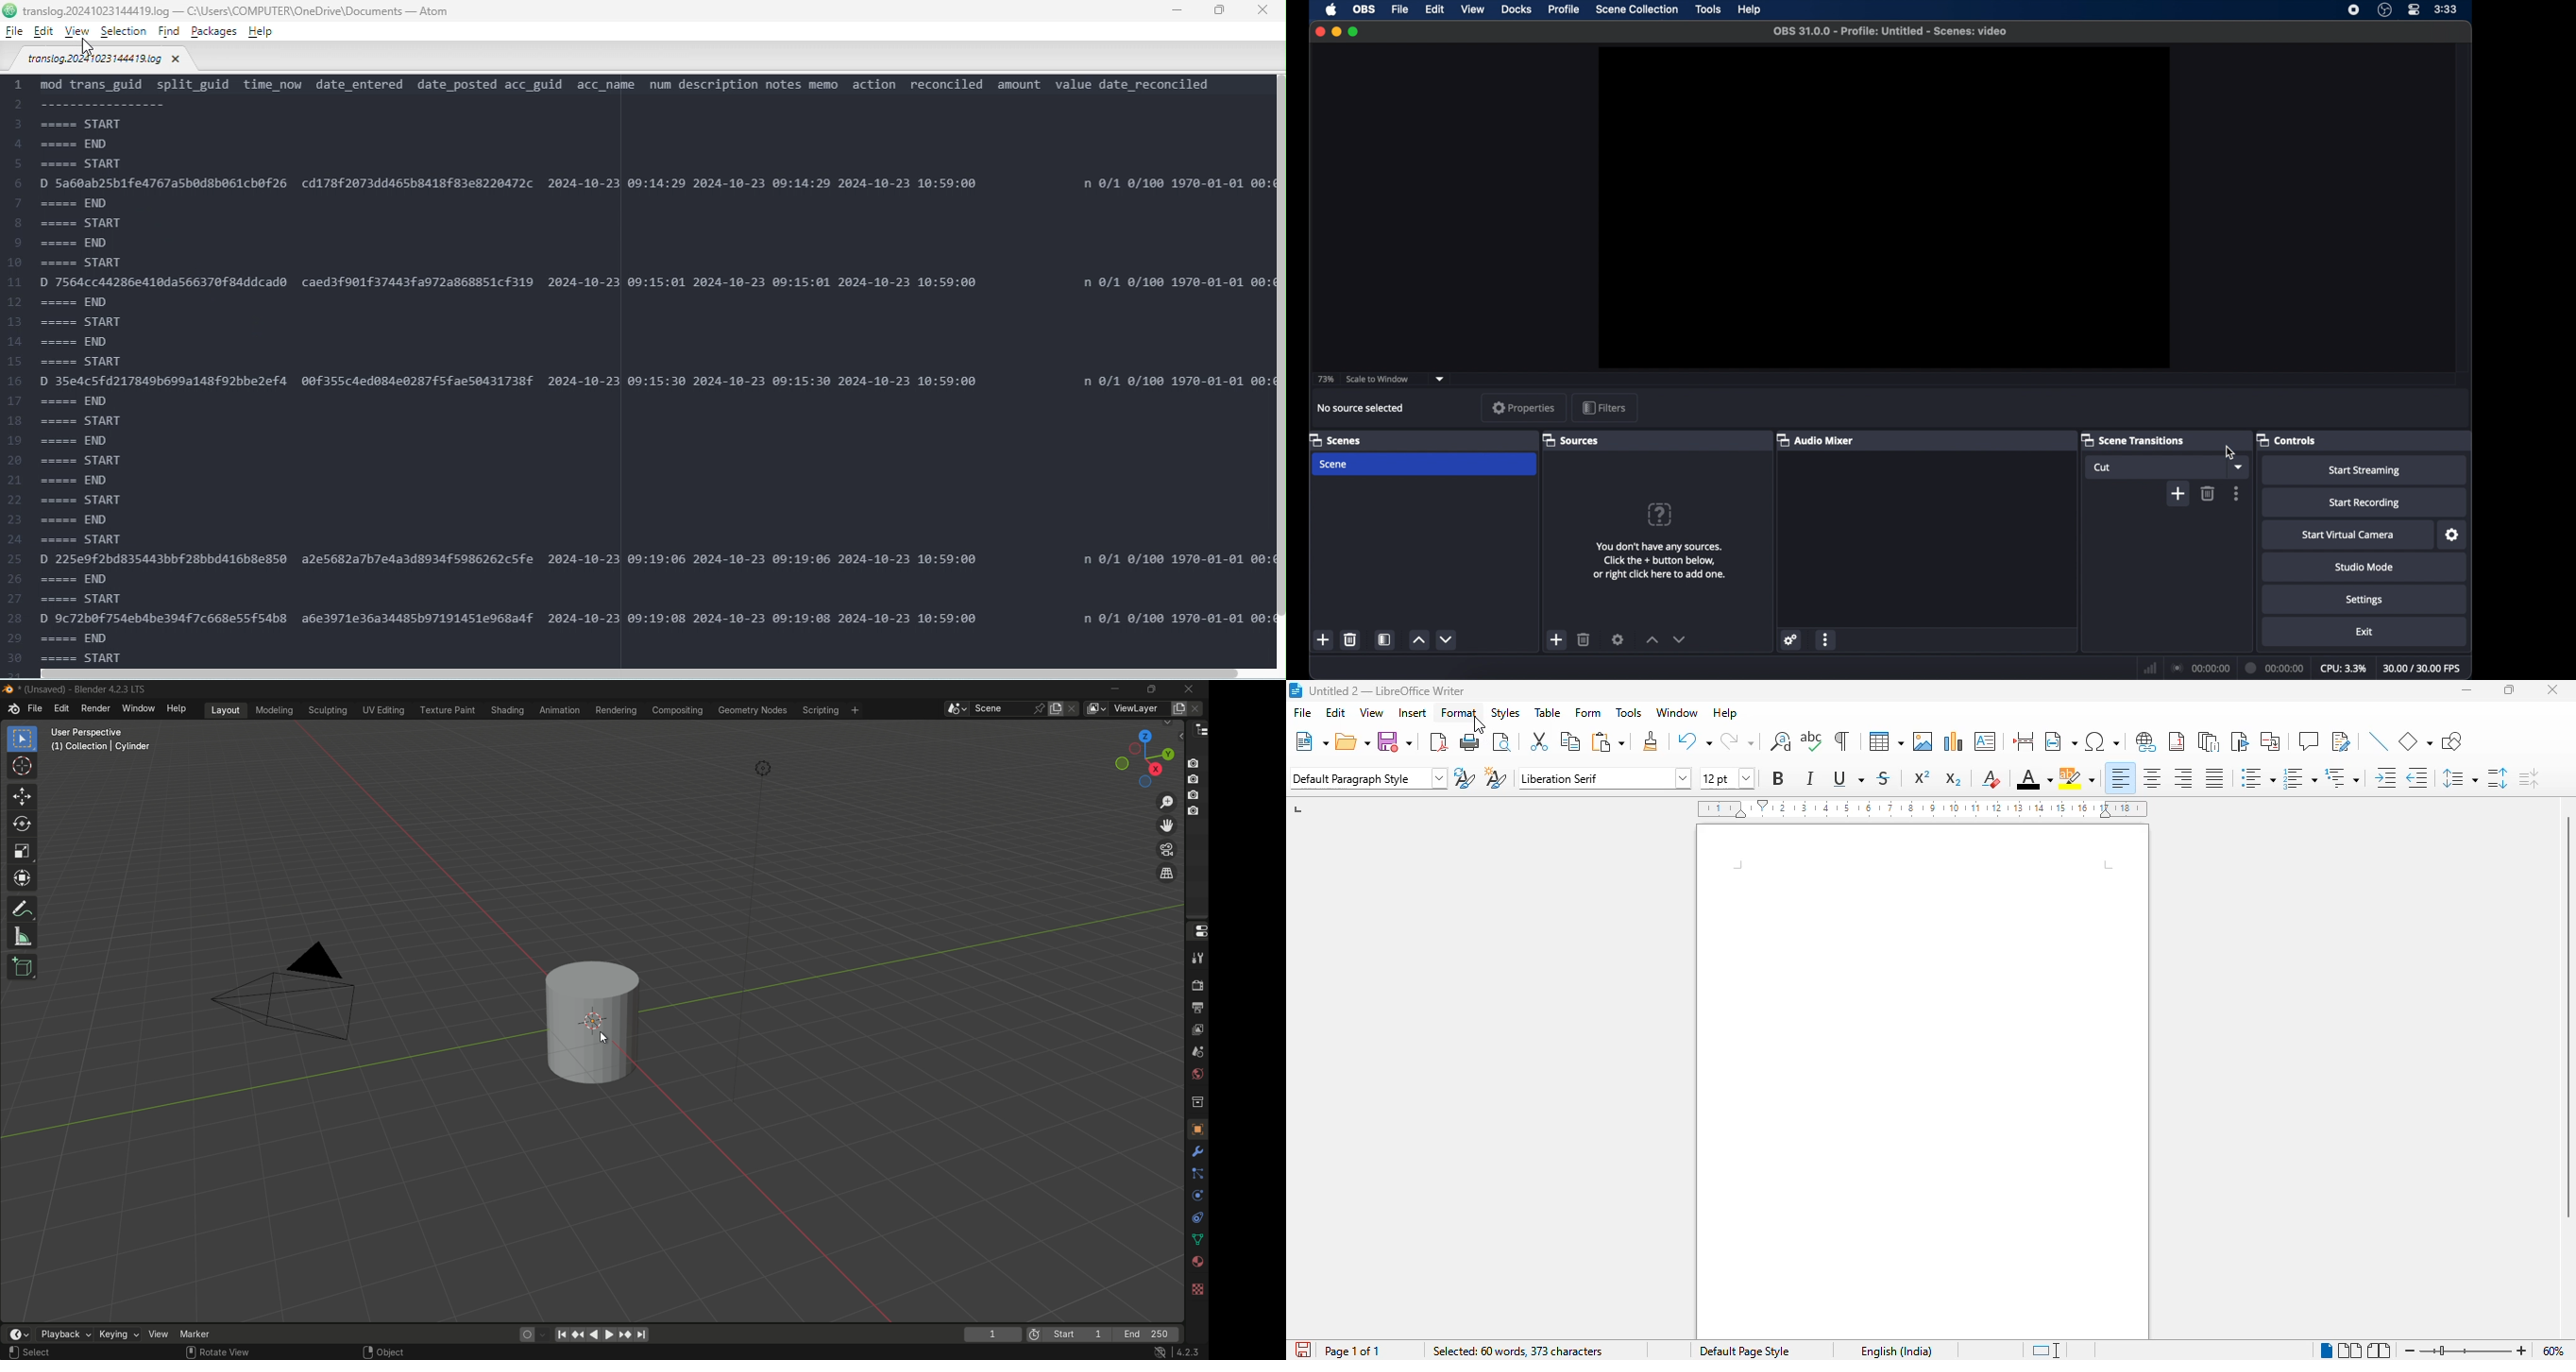  What do you see at coordinates (2150, 668) in the screenshot?
I see `network` at bounding box center [2150, 668].